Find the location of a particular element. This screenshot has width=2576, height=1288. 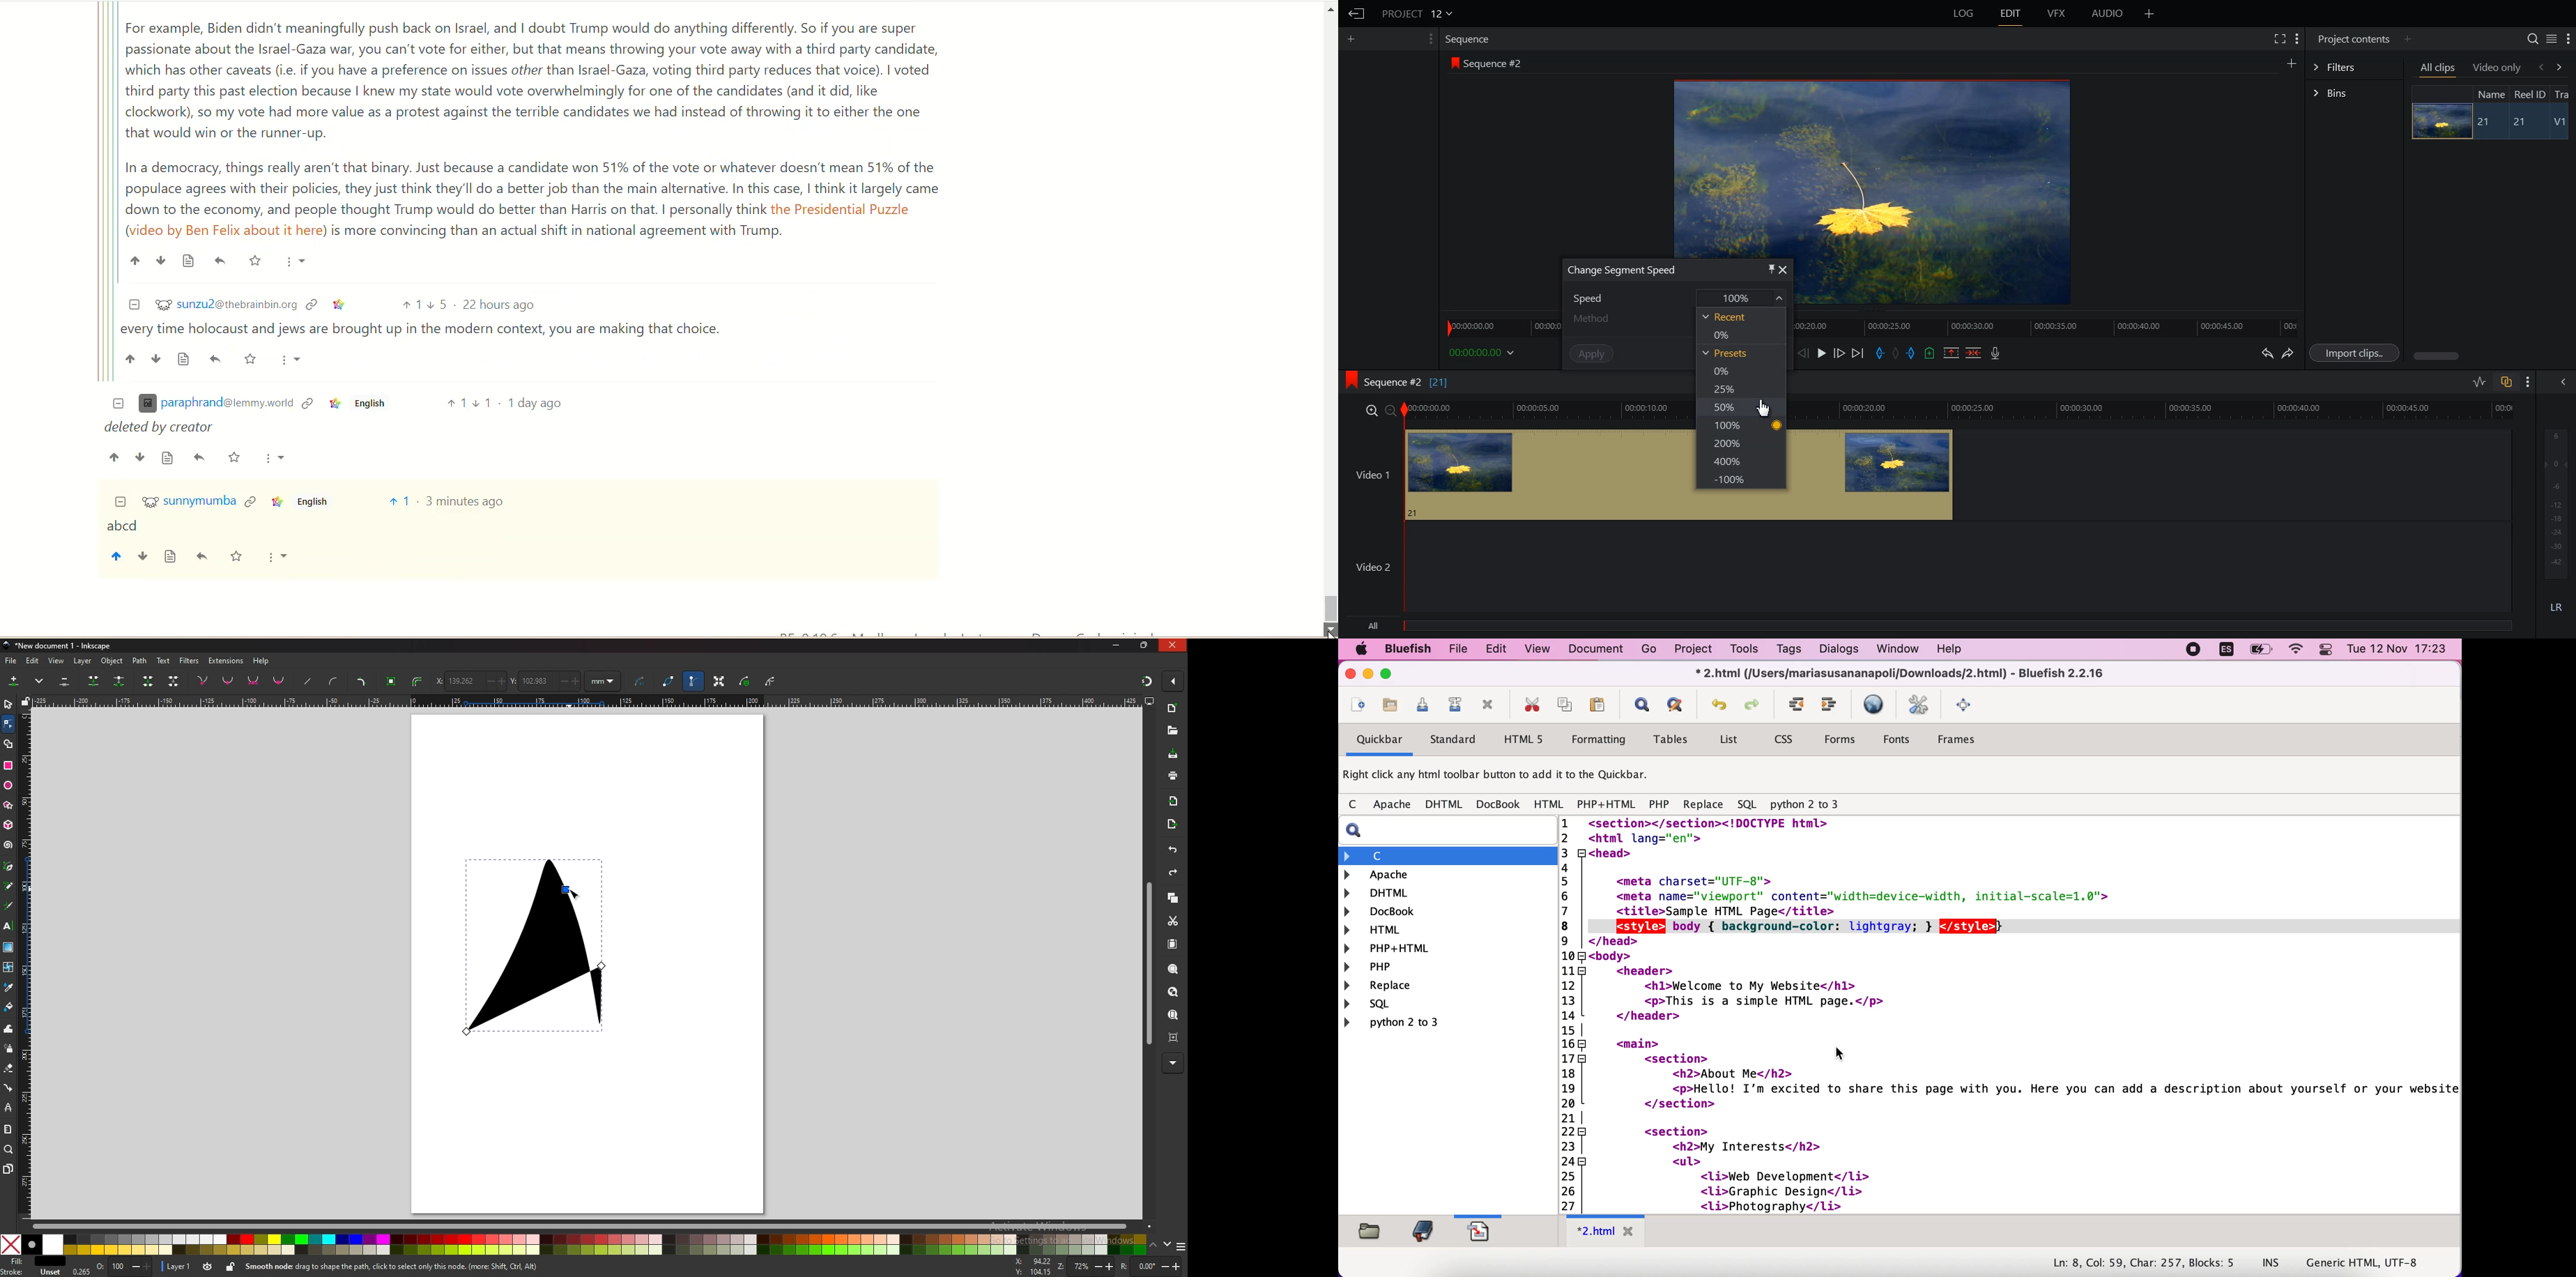

zoom is located at coordinates (1086, 1266).